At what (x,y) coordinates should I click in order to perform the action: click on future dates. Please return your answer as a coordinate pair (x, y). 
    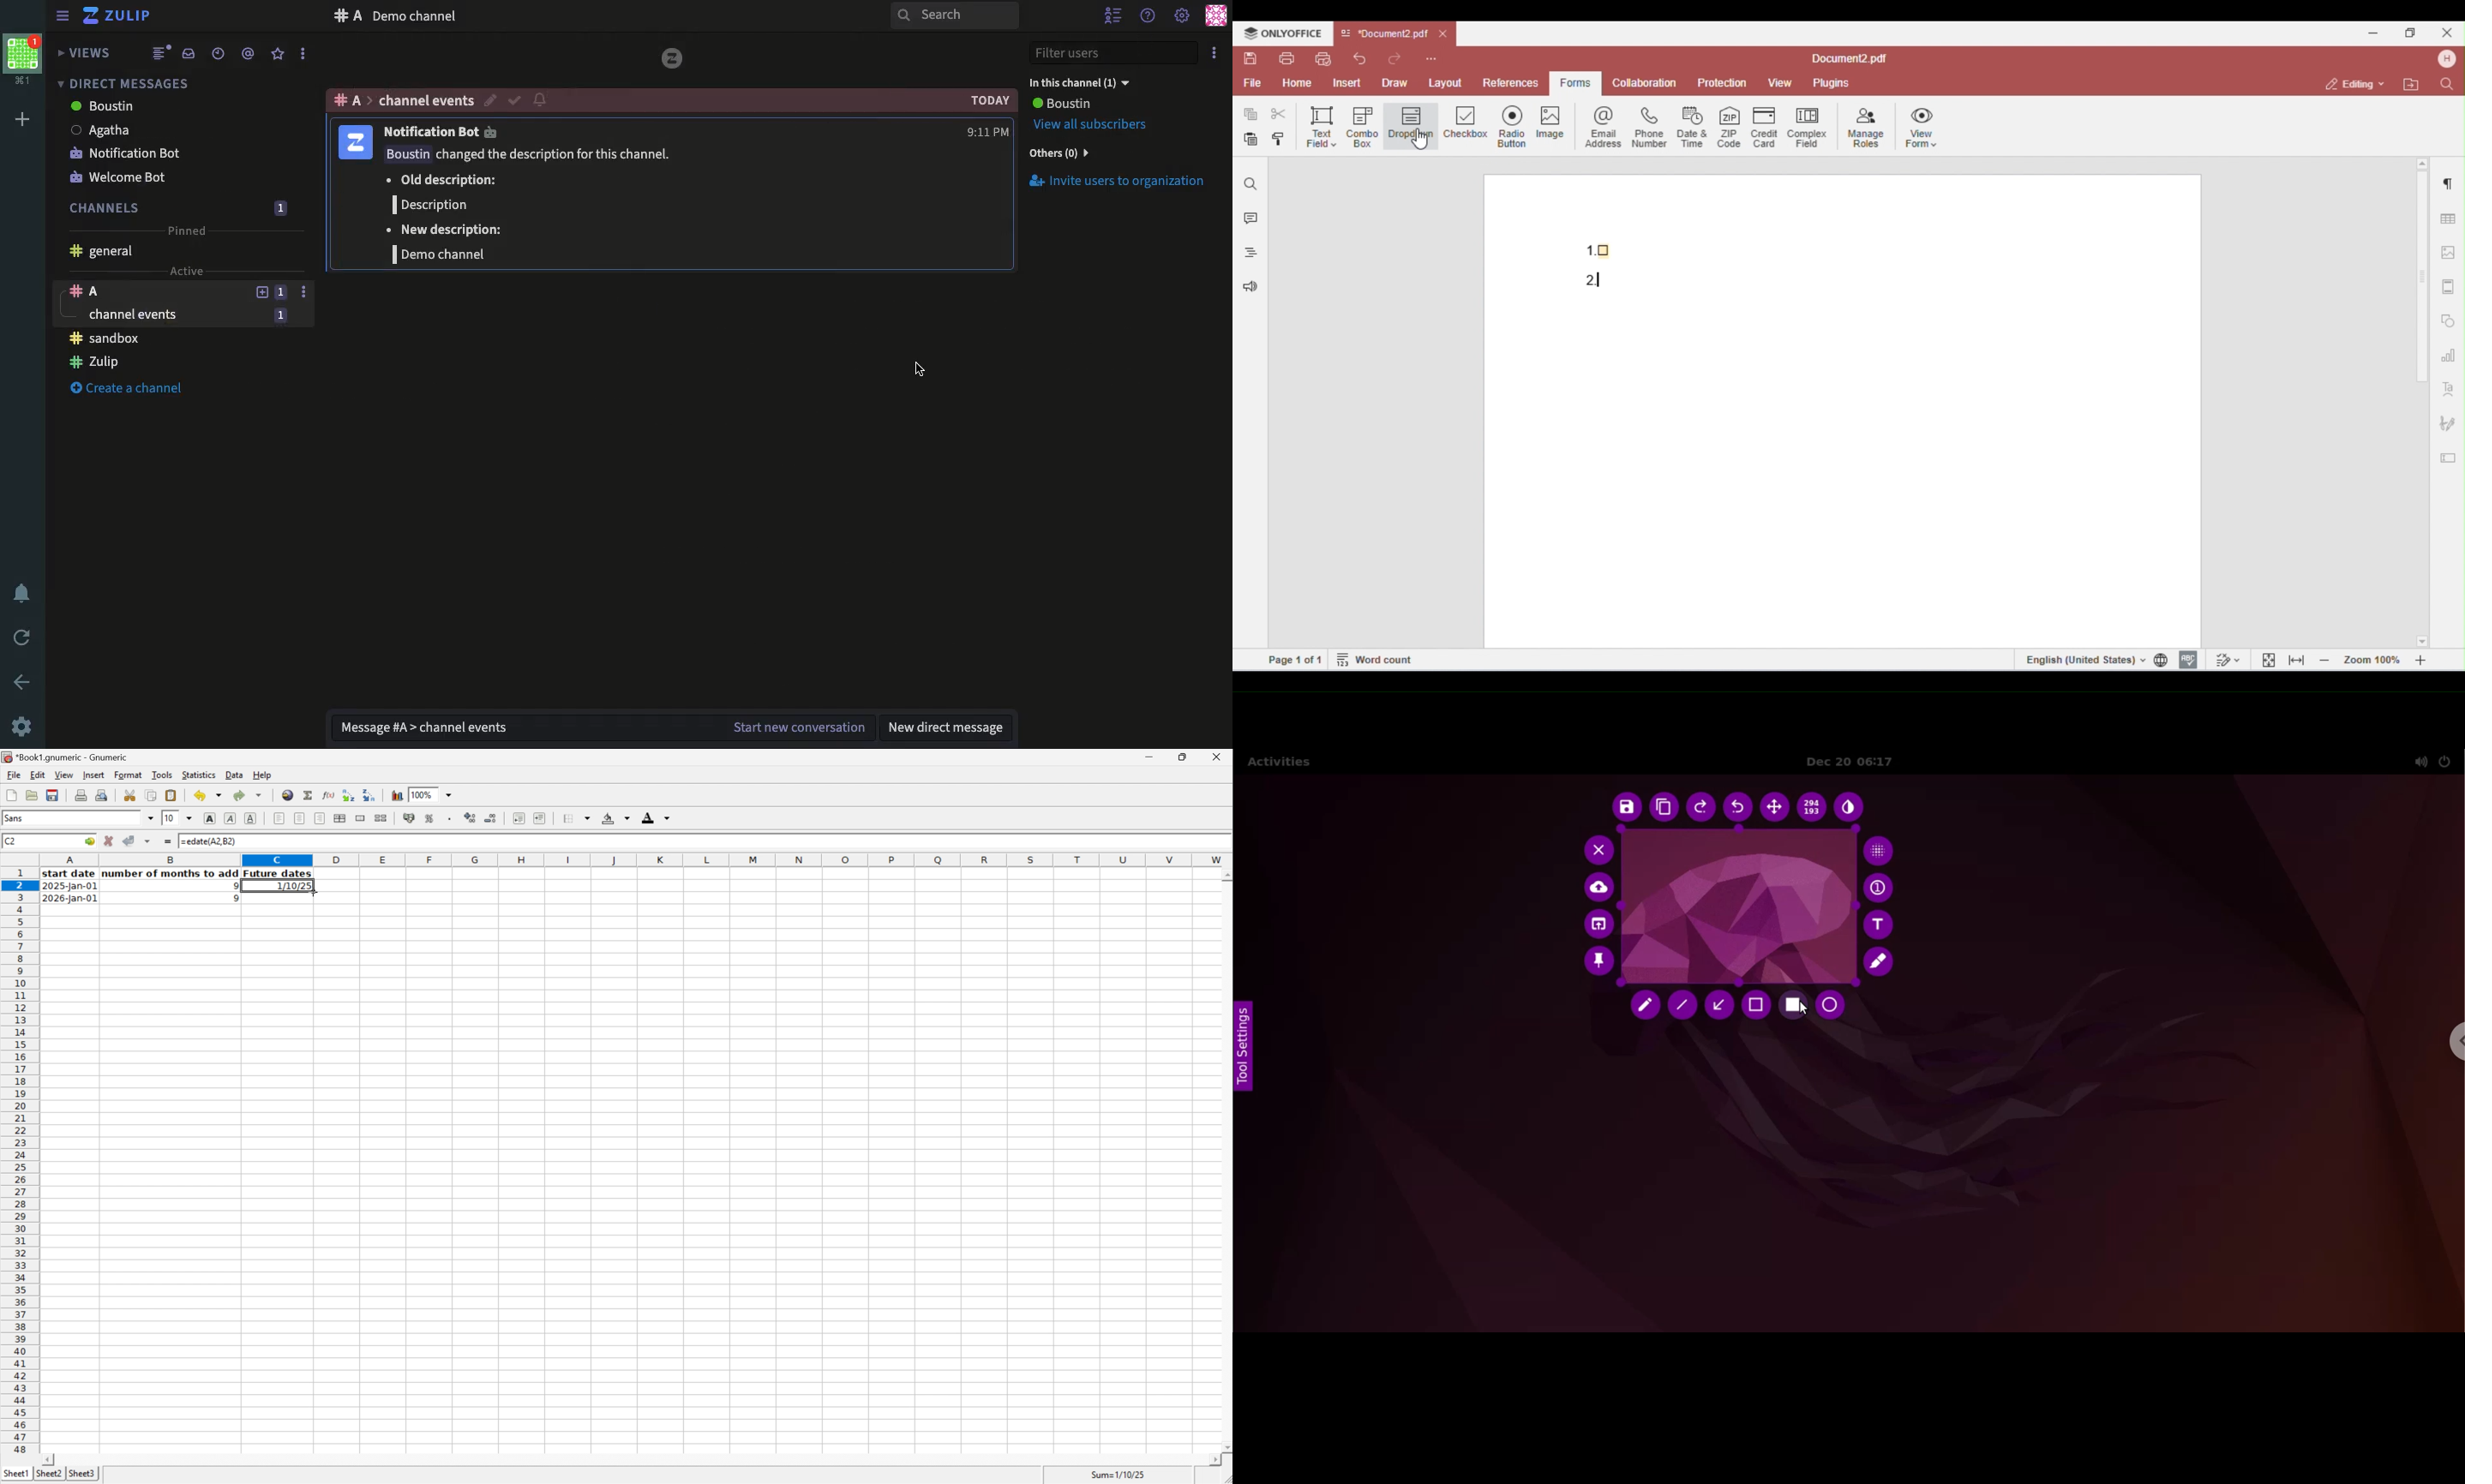
    Looking at the image, I should click on (279, 874).